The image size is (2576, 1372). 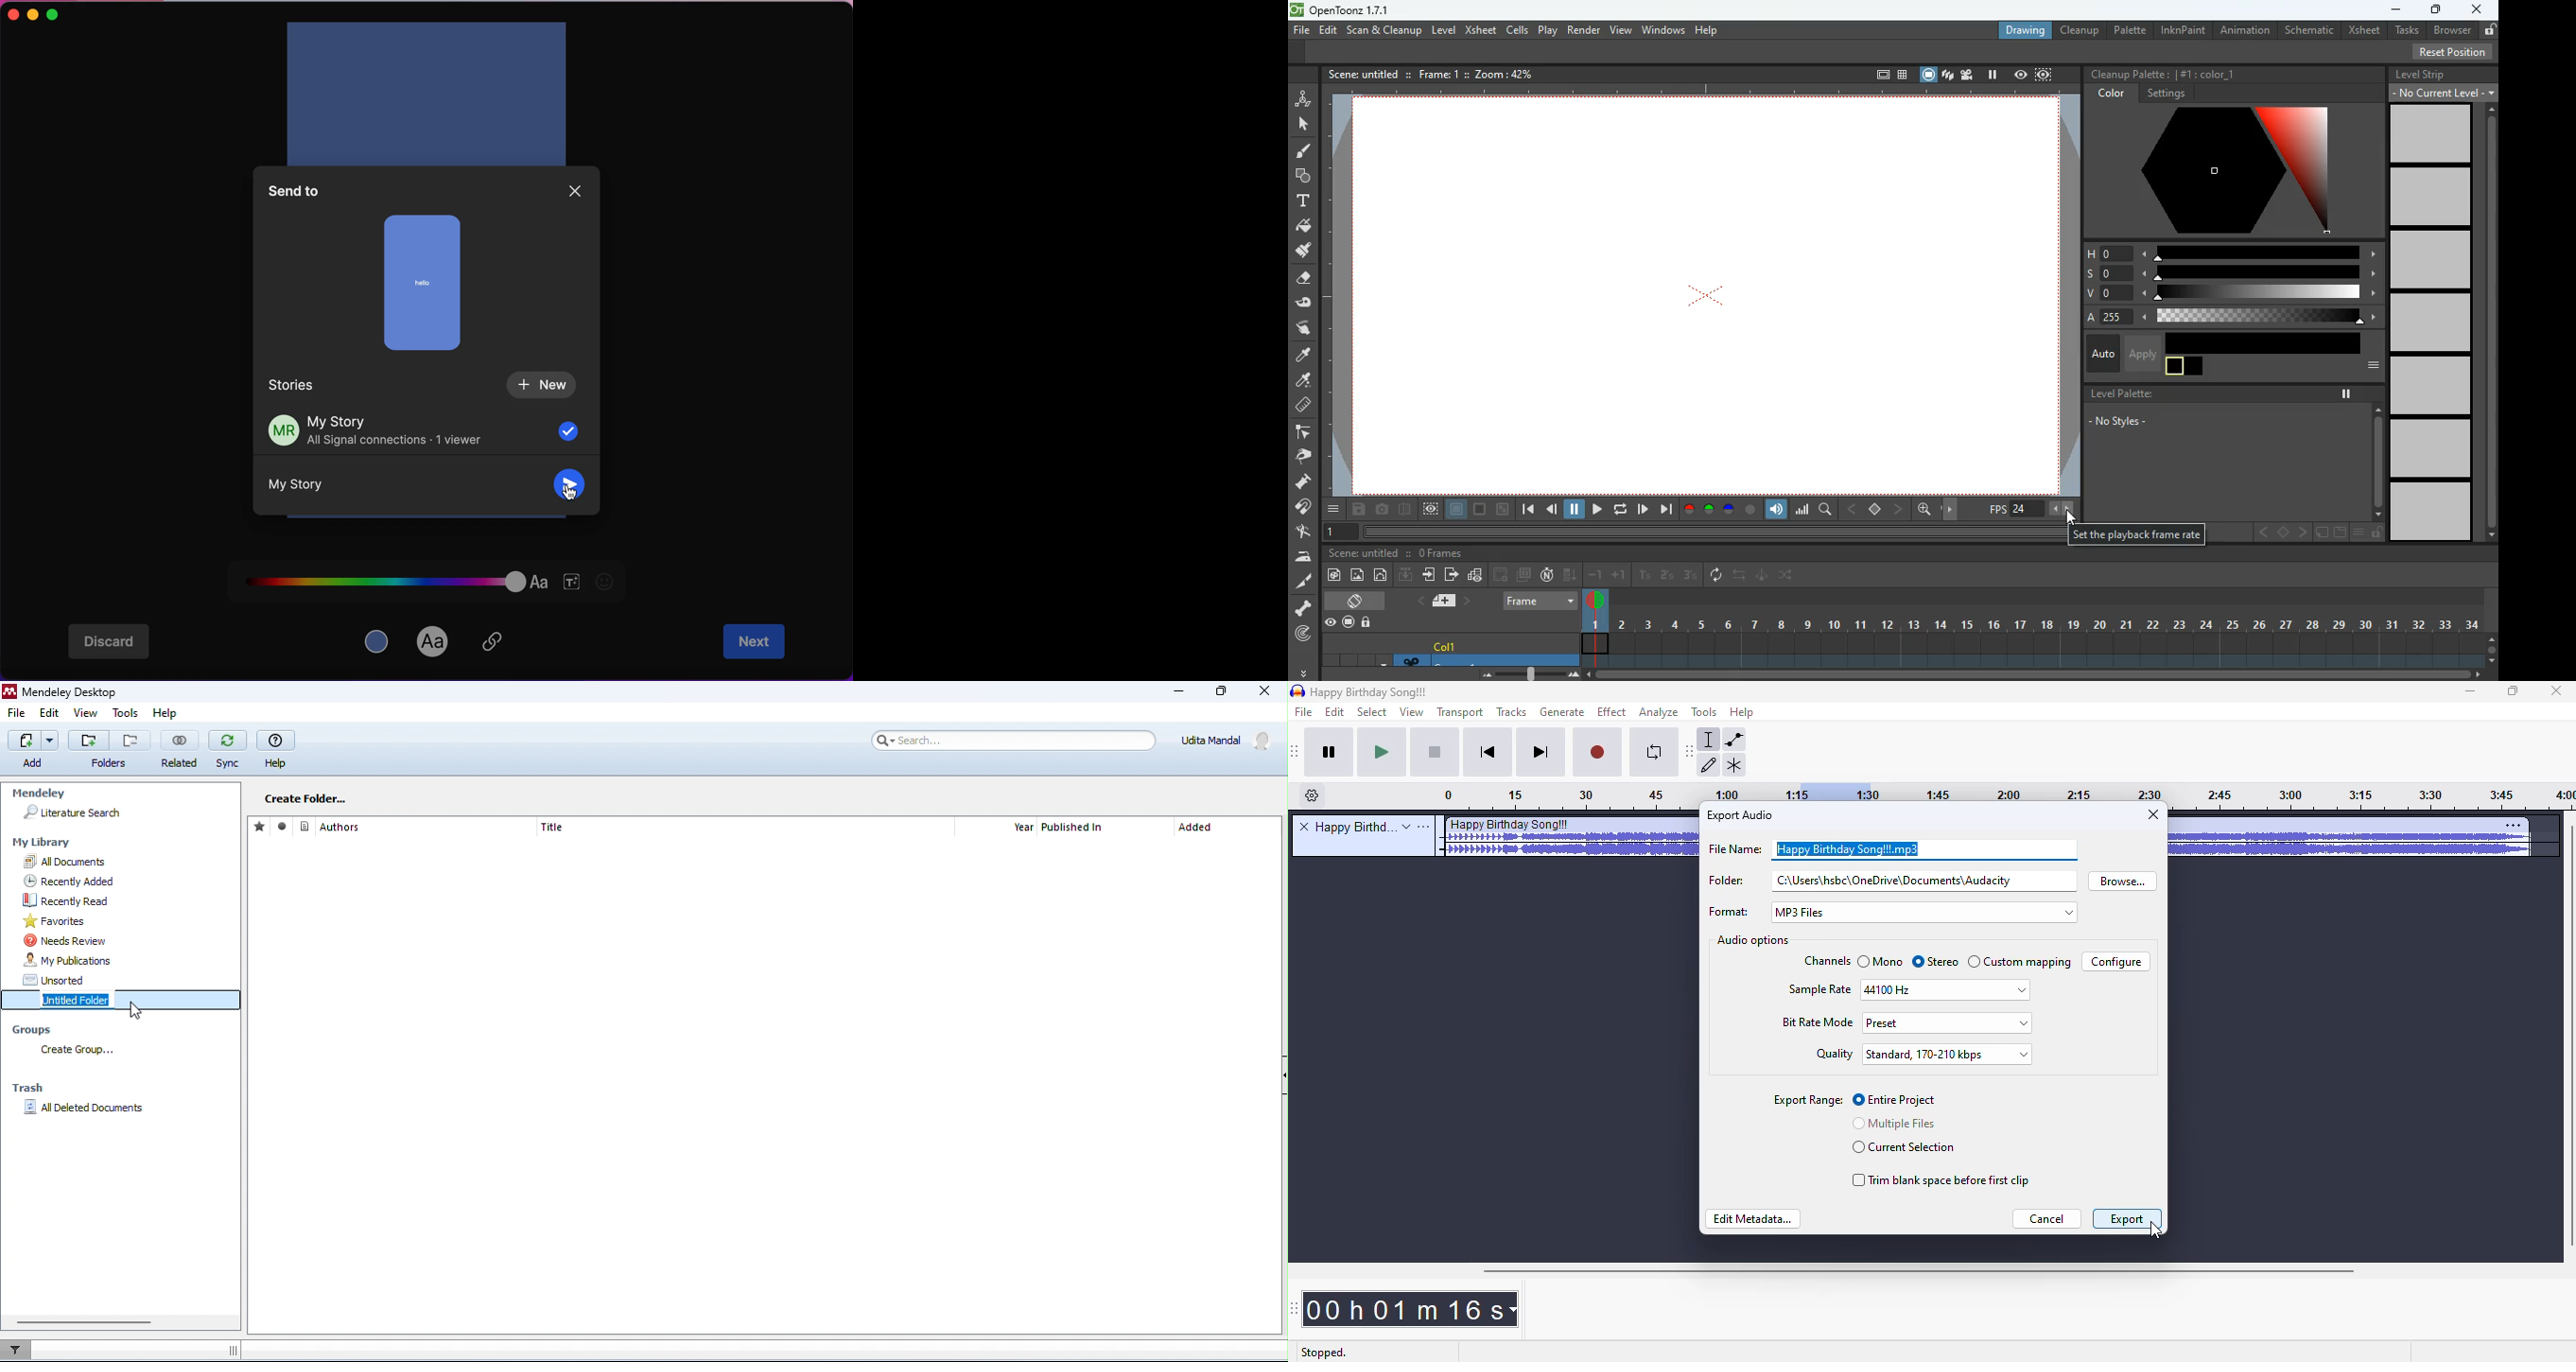 I want to click on selected audio, so click(x=1832, y=793).